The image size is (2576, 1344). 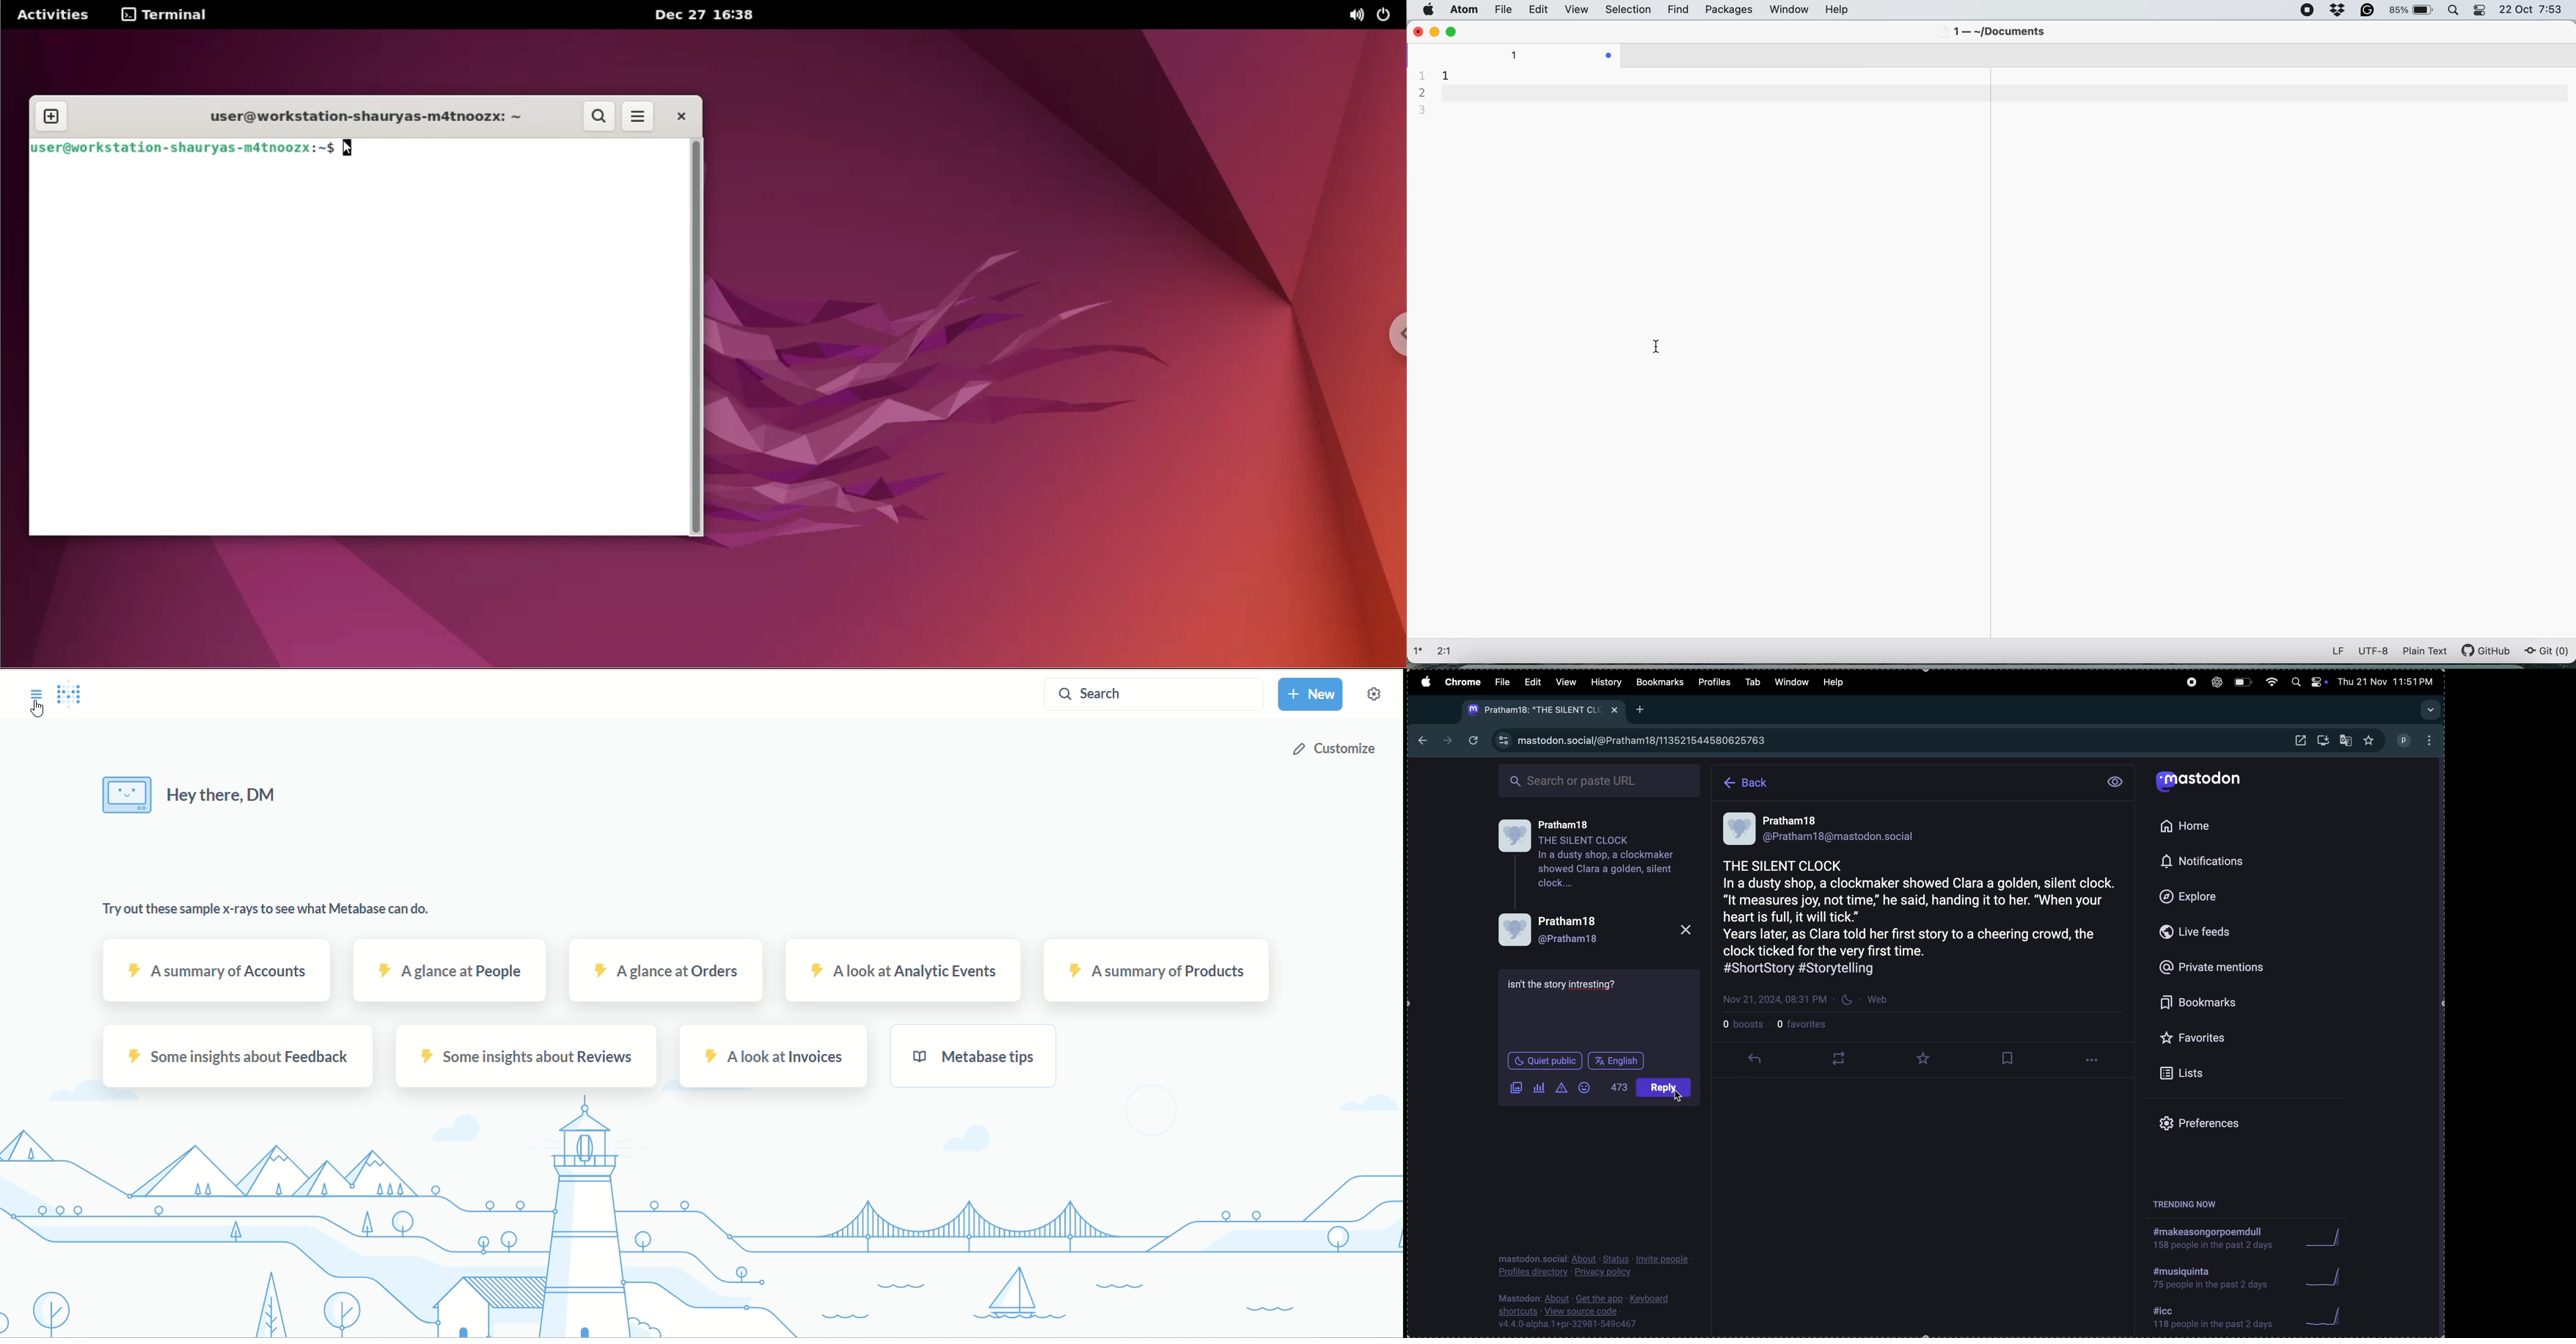 What do you see at coordinates (2213, 1237) in the screenshot?
I see `hashtag` at bounding box center [2213, 1237].